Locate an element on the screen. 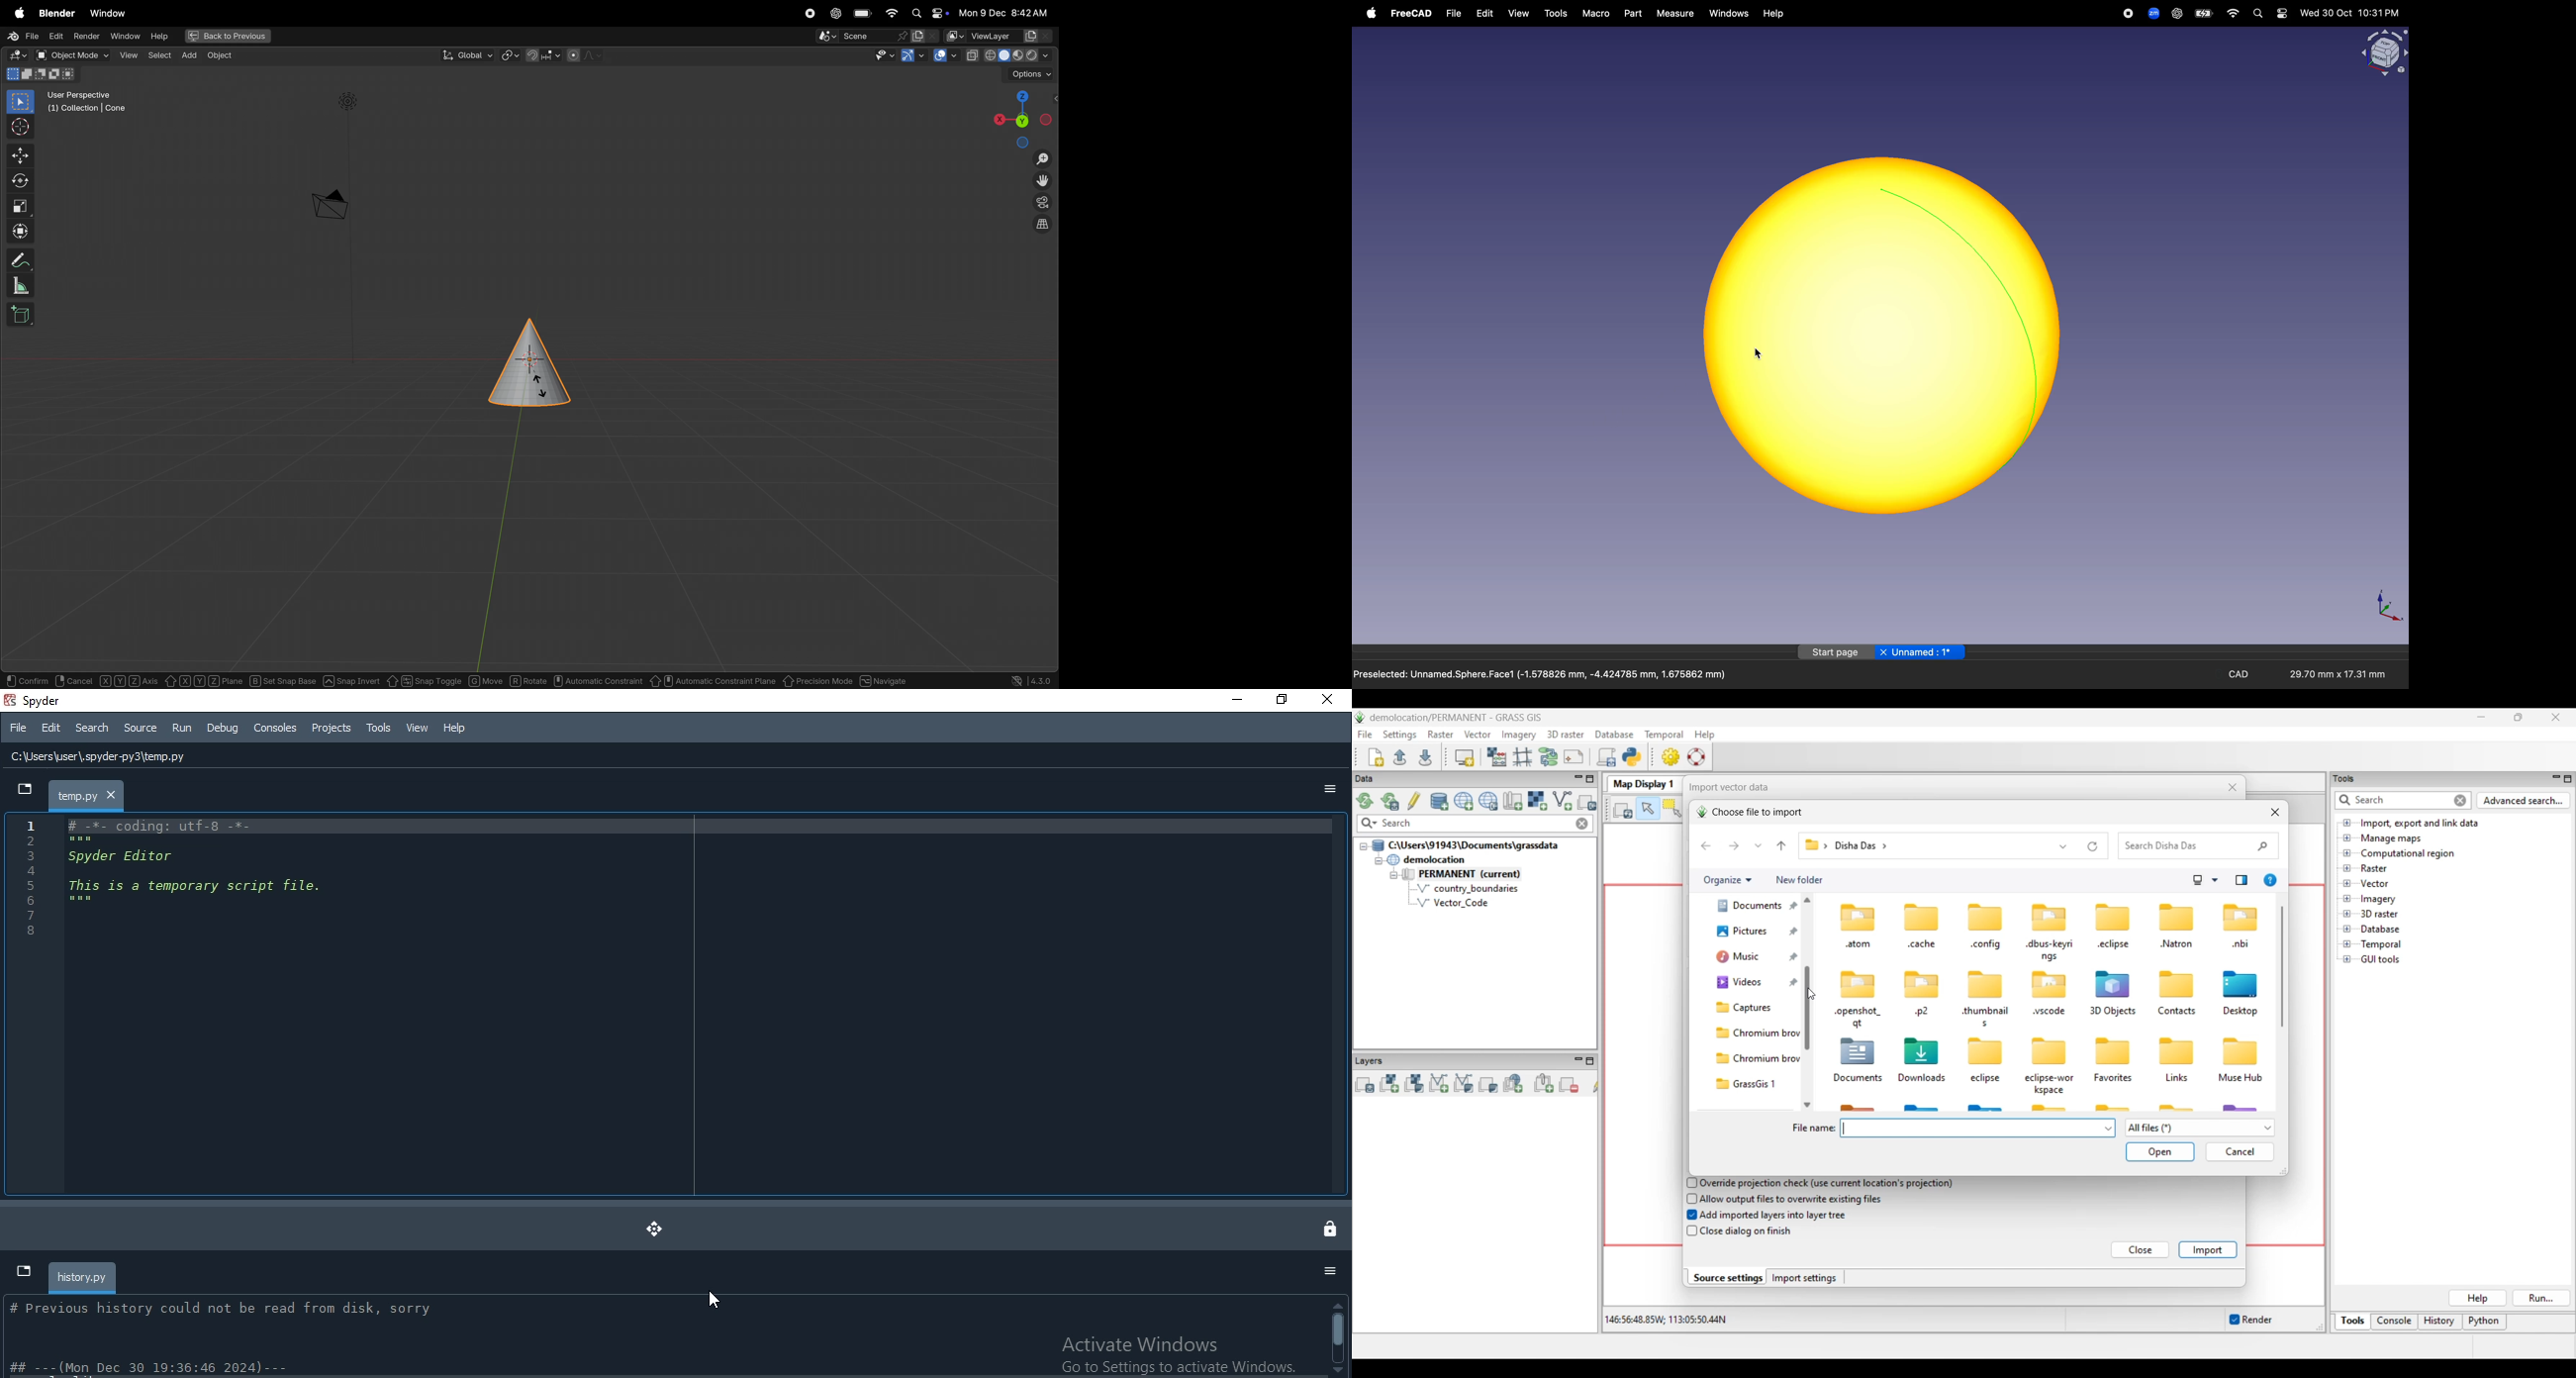 This screenshot has height=1400, width=2576. Consoles is located at coordinates (276, 728).